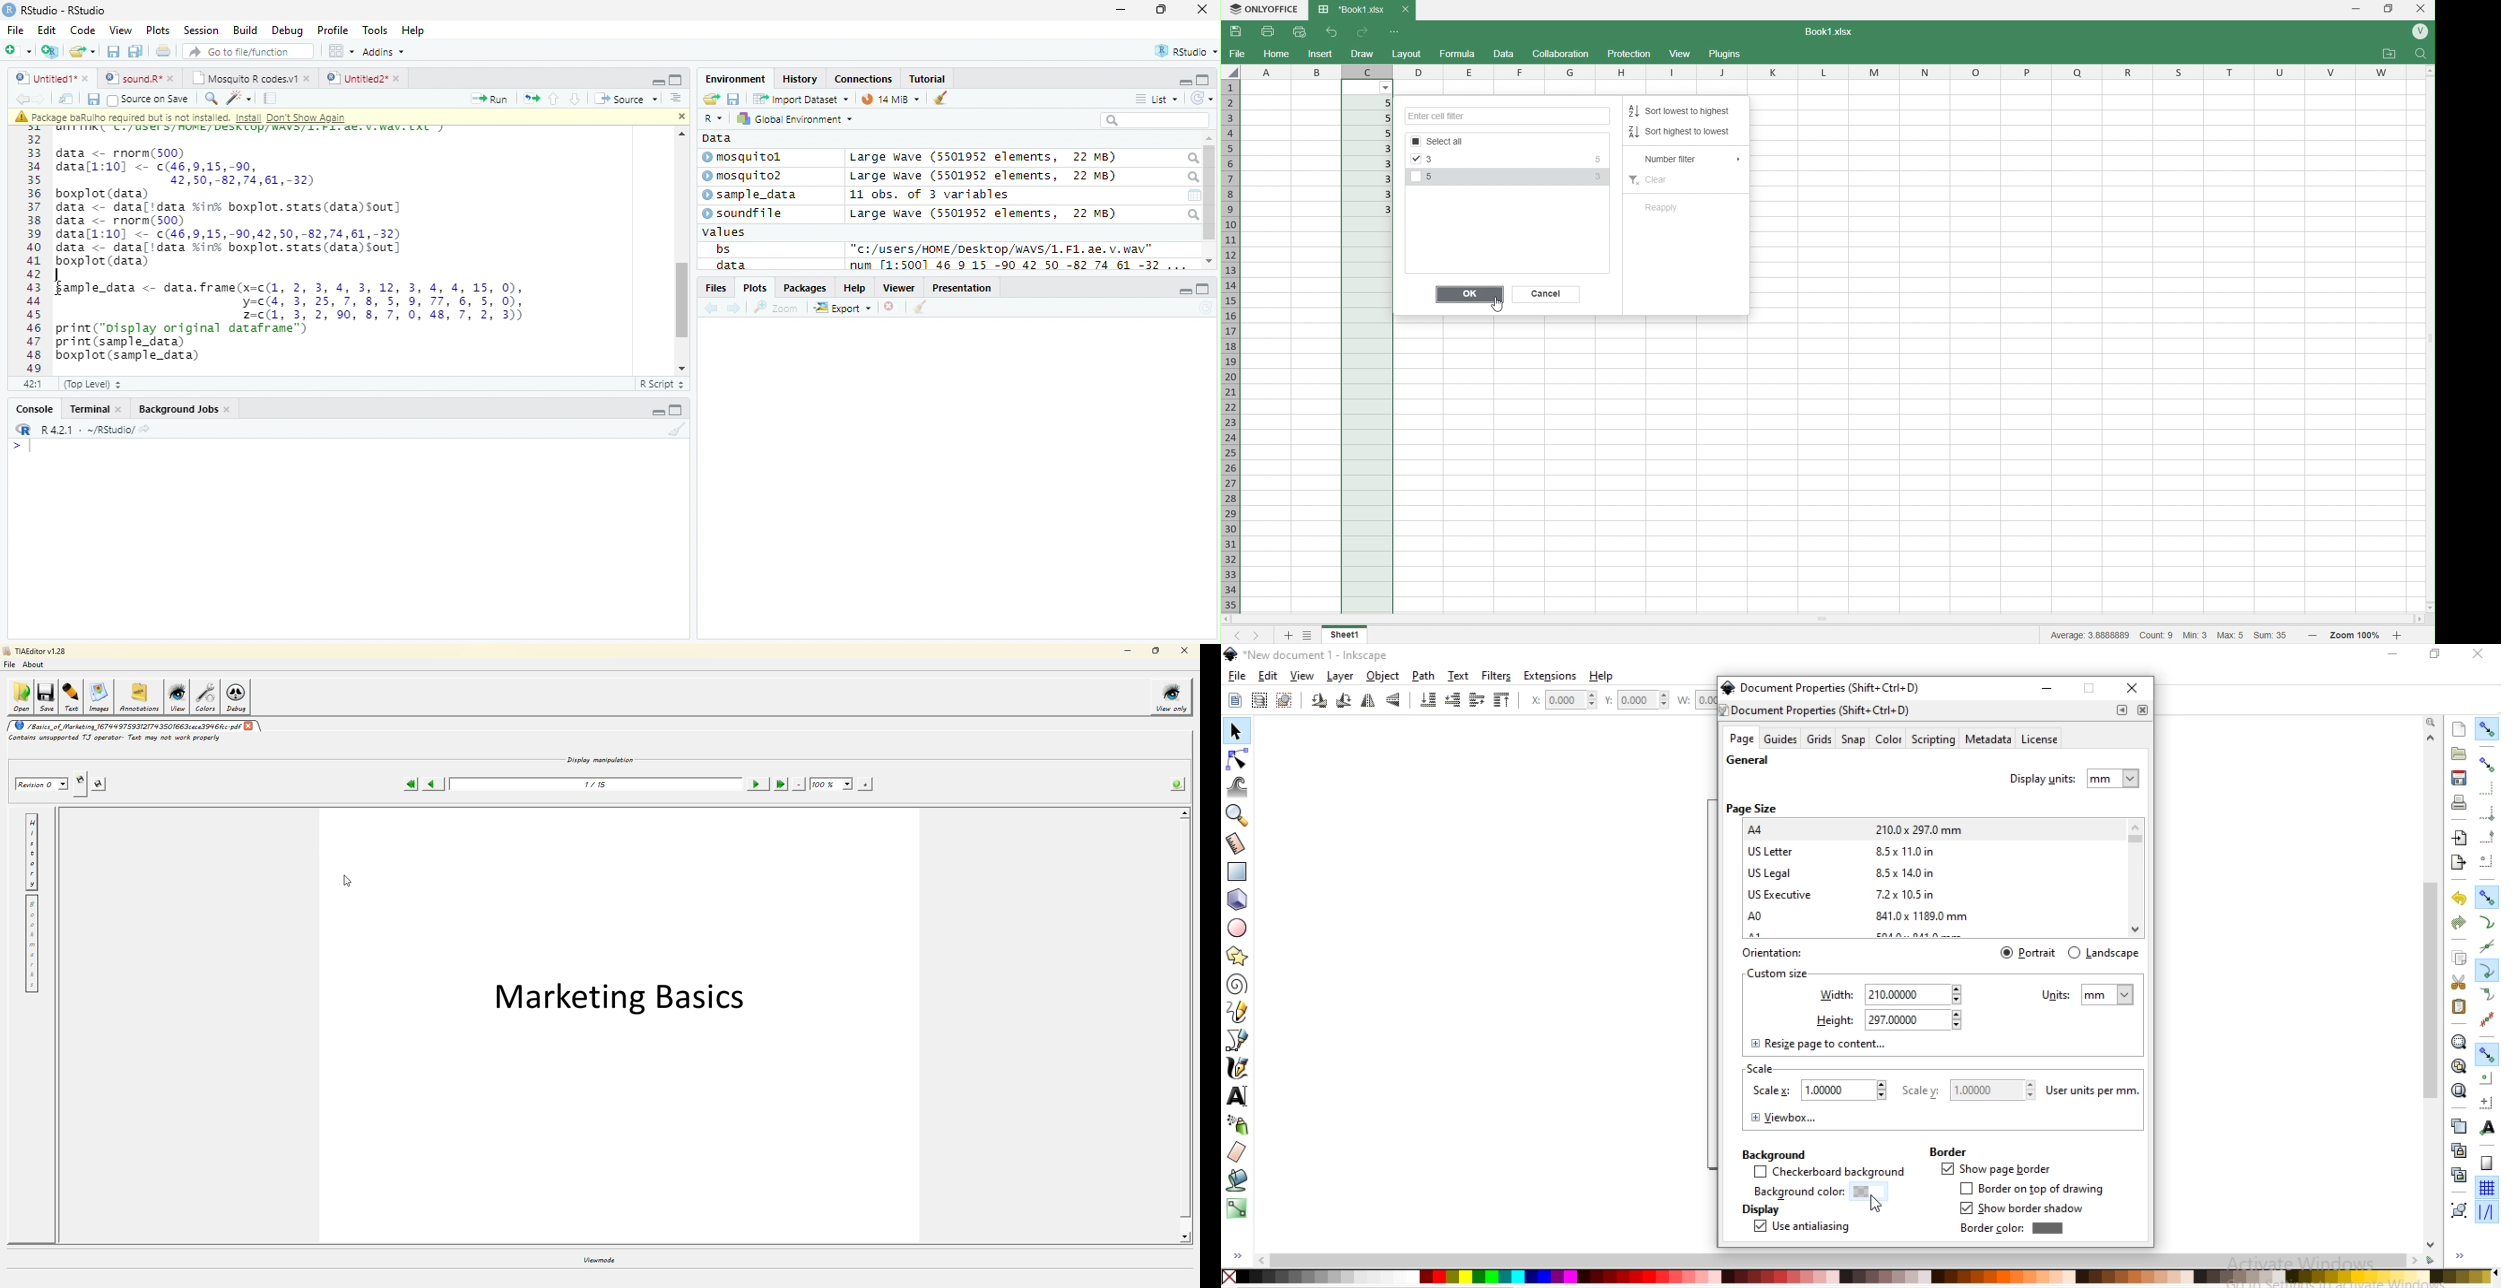  I want to click on Go forward, so click(39, 99).